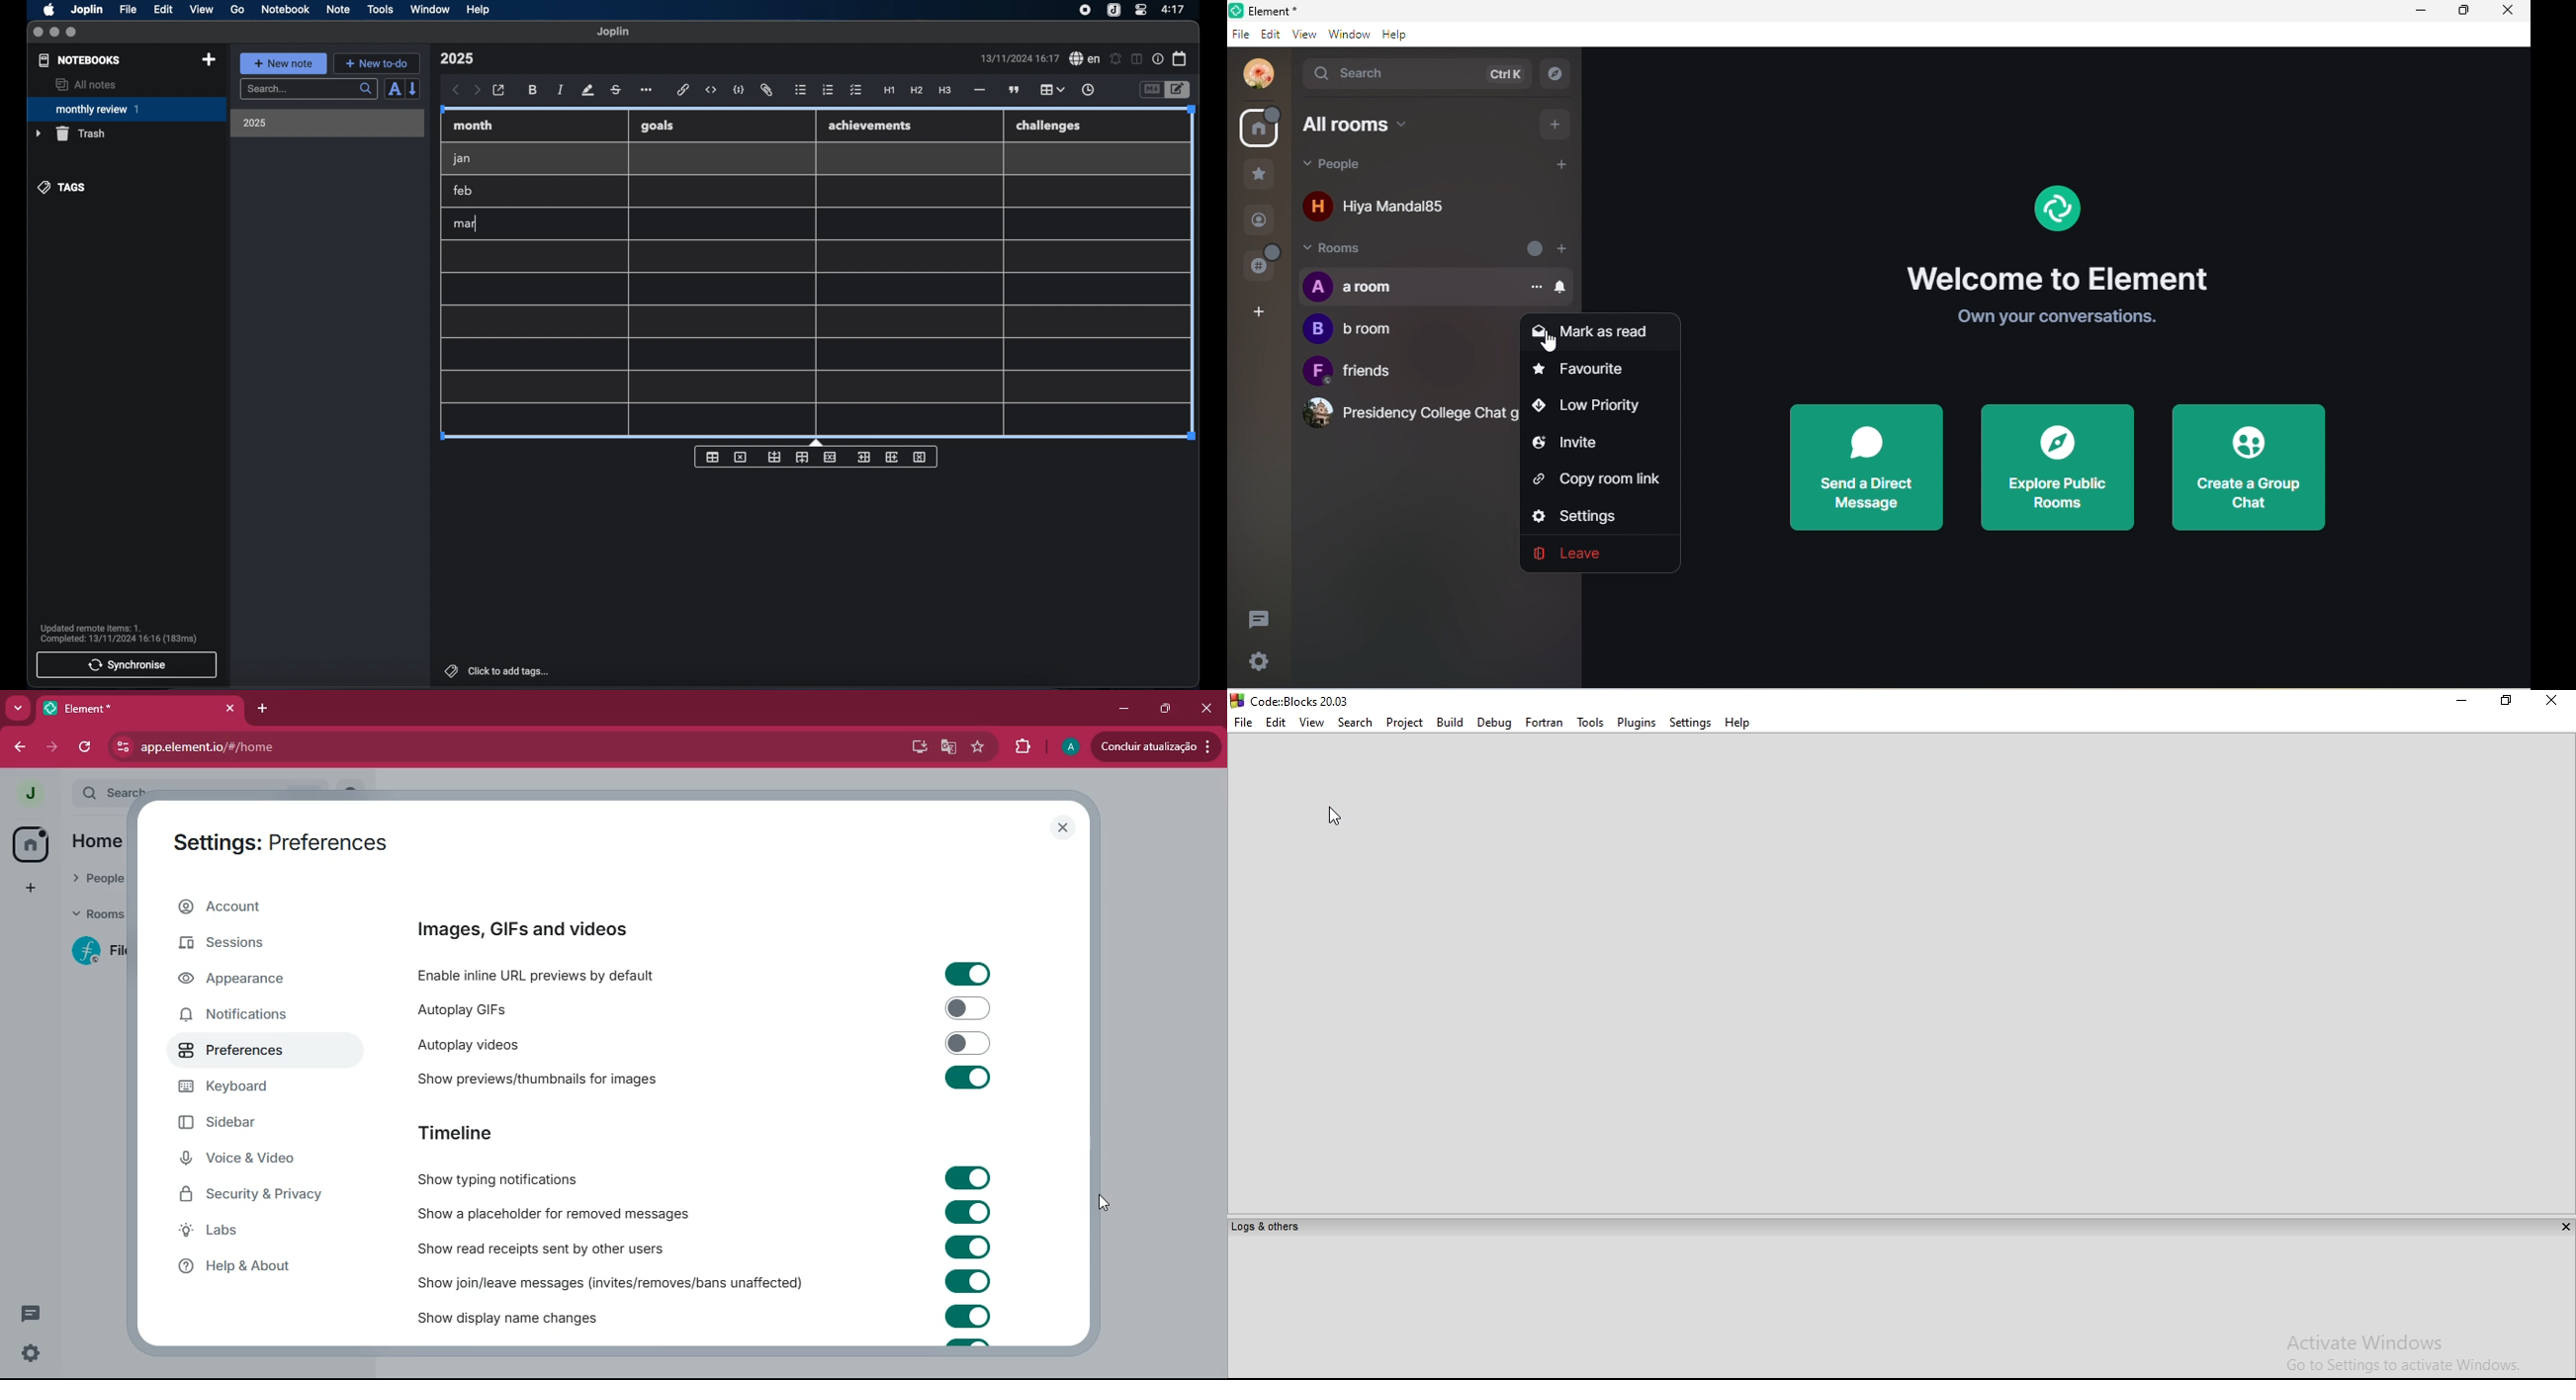 This screenshot has height=1400, width=2576. Describe the element at coordinates (1553, 343) in the screenshot. I see `cursor movement` at that location.